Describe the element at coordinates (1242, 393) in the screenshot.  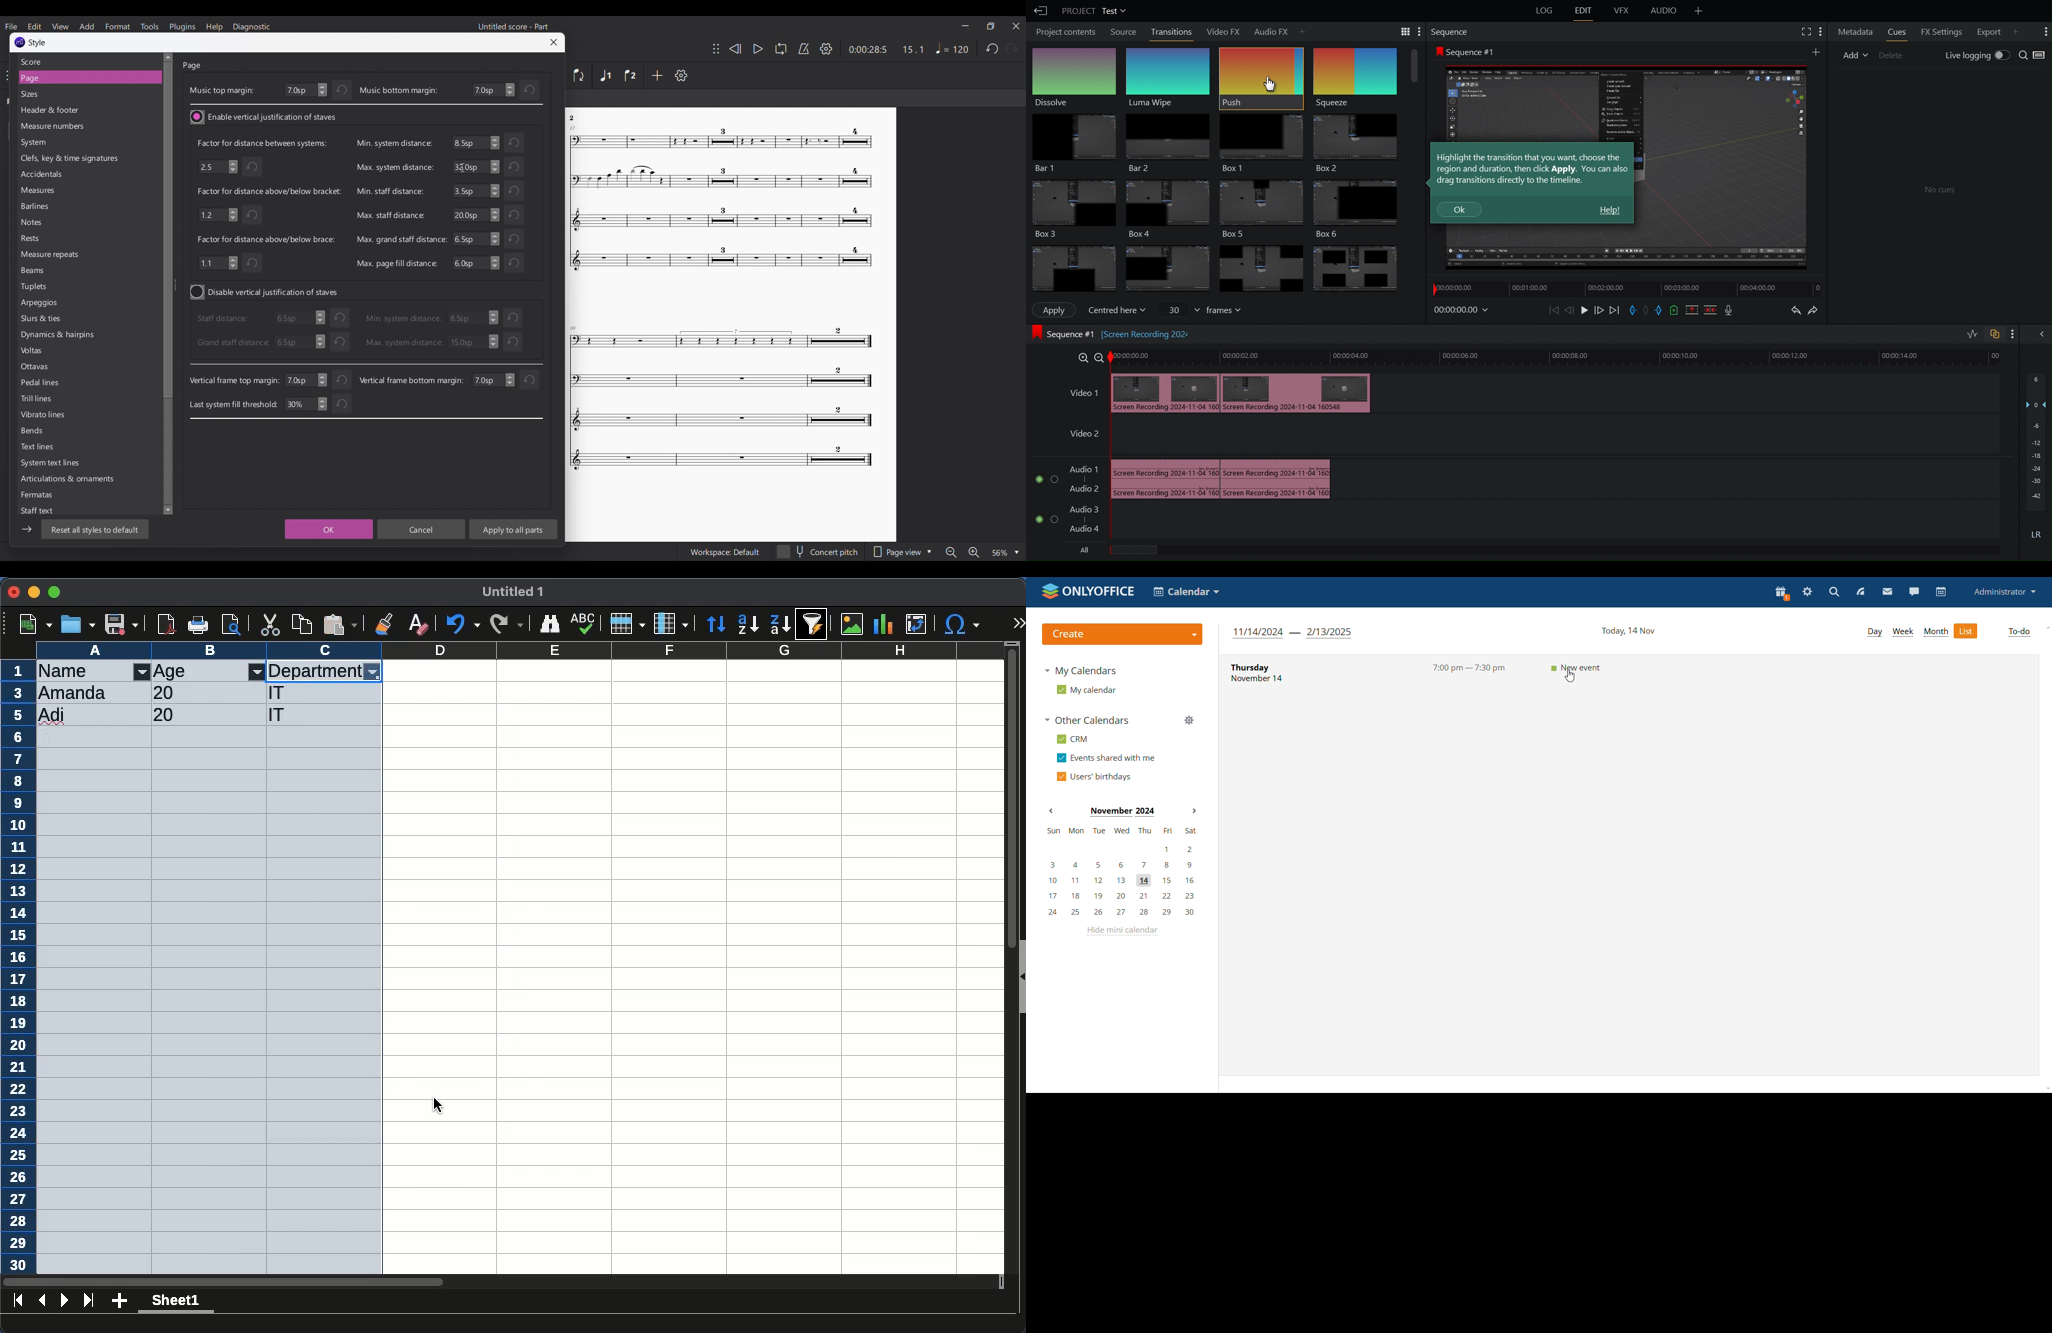
I see `Video clip` at that location.